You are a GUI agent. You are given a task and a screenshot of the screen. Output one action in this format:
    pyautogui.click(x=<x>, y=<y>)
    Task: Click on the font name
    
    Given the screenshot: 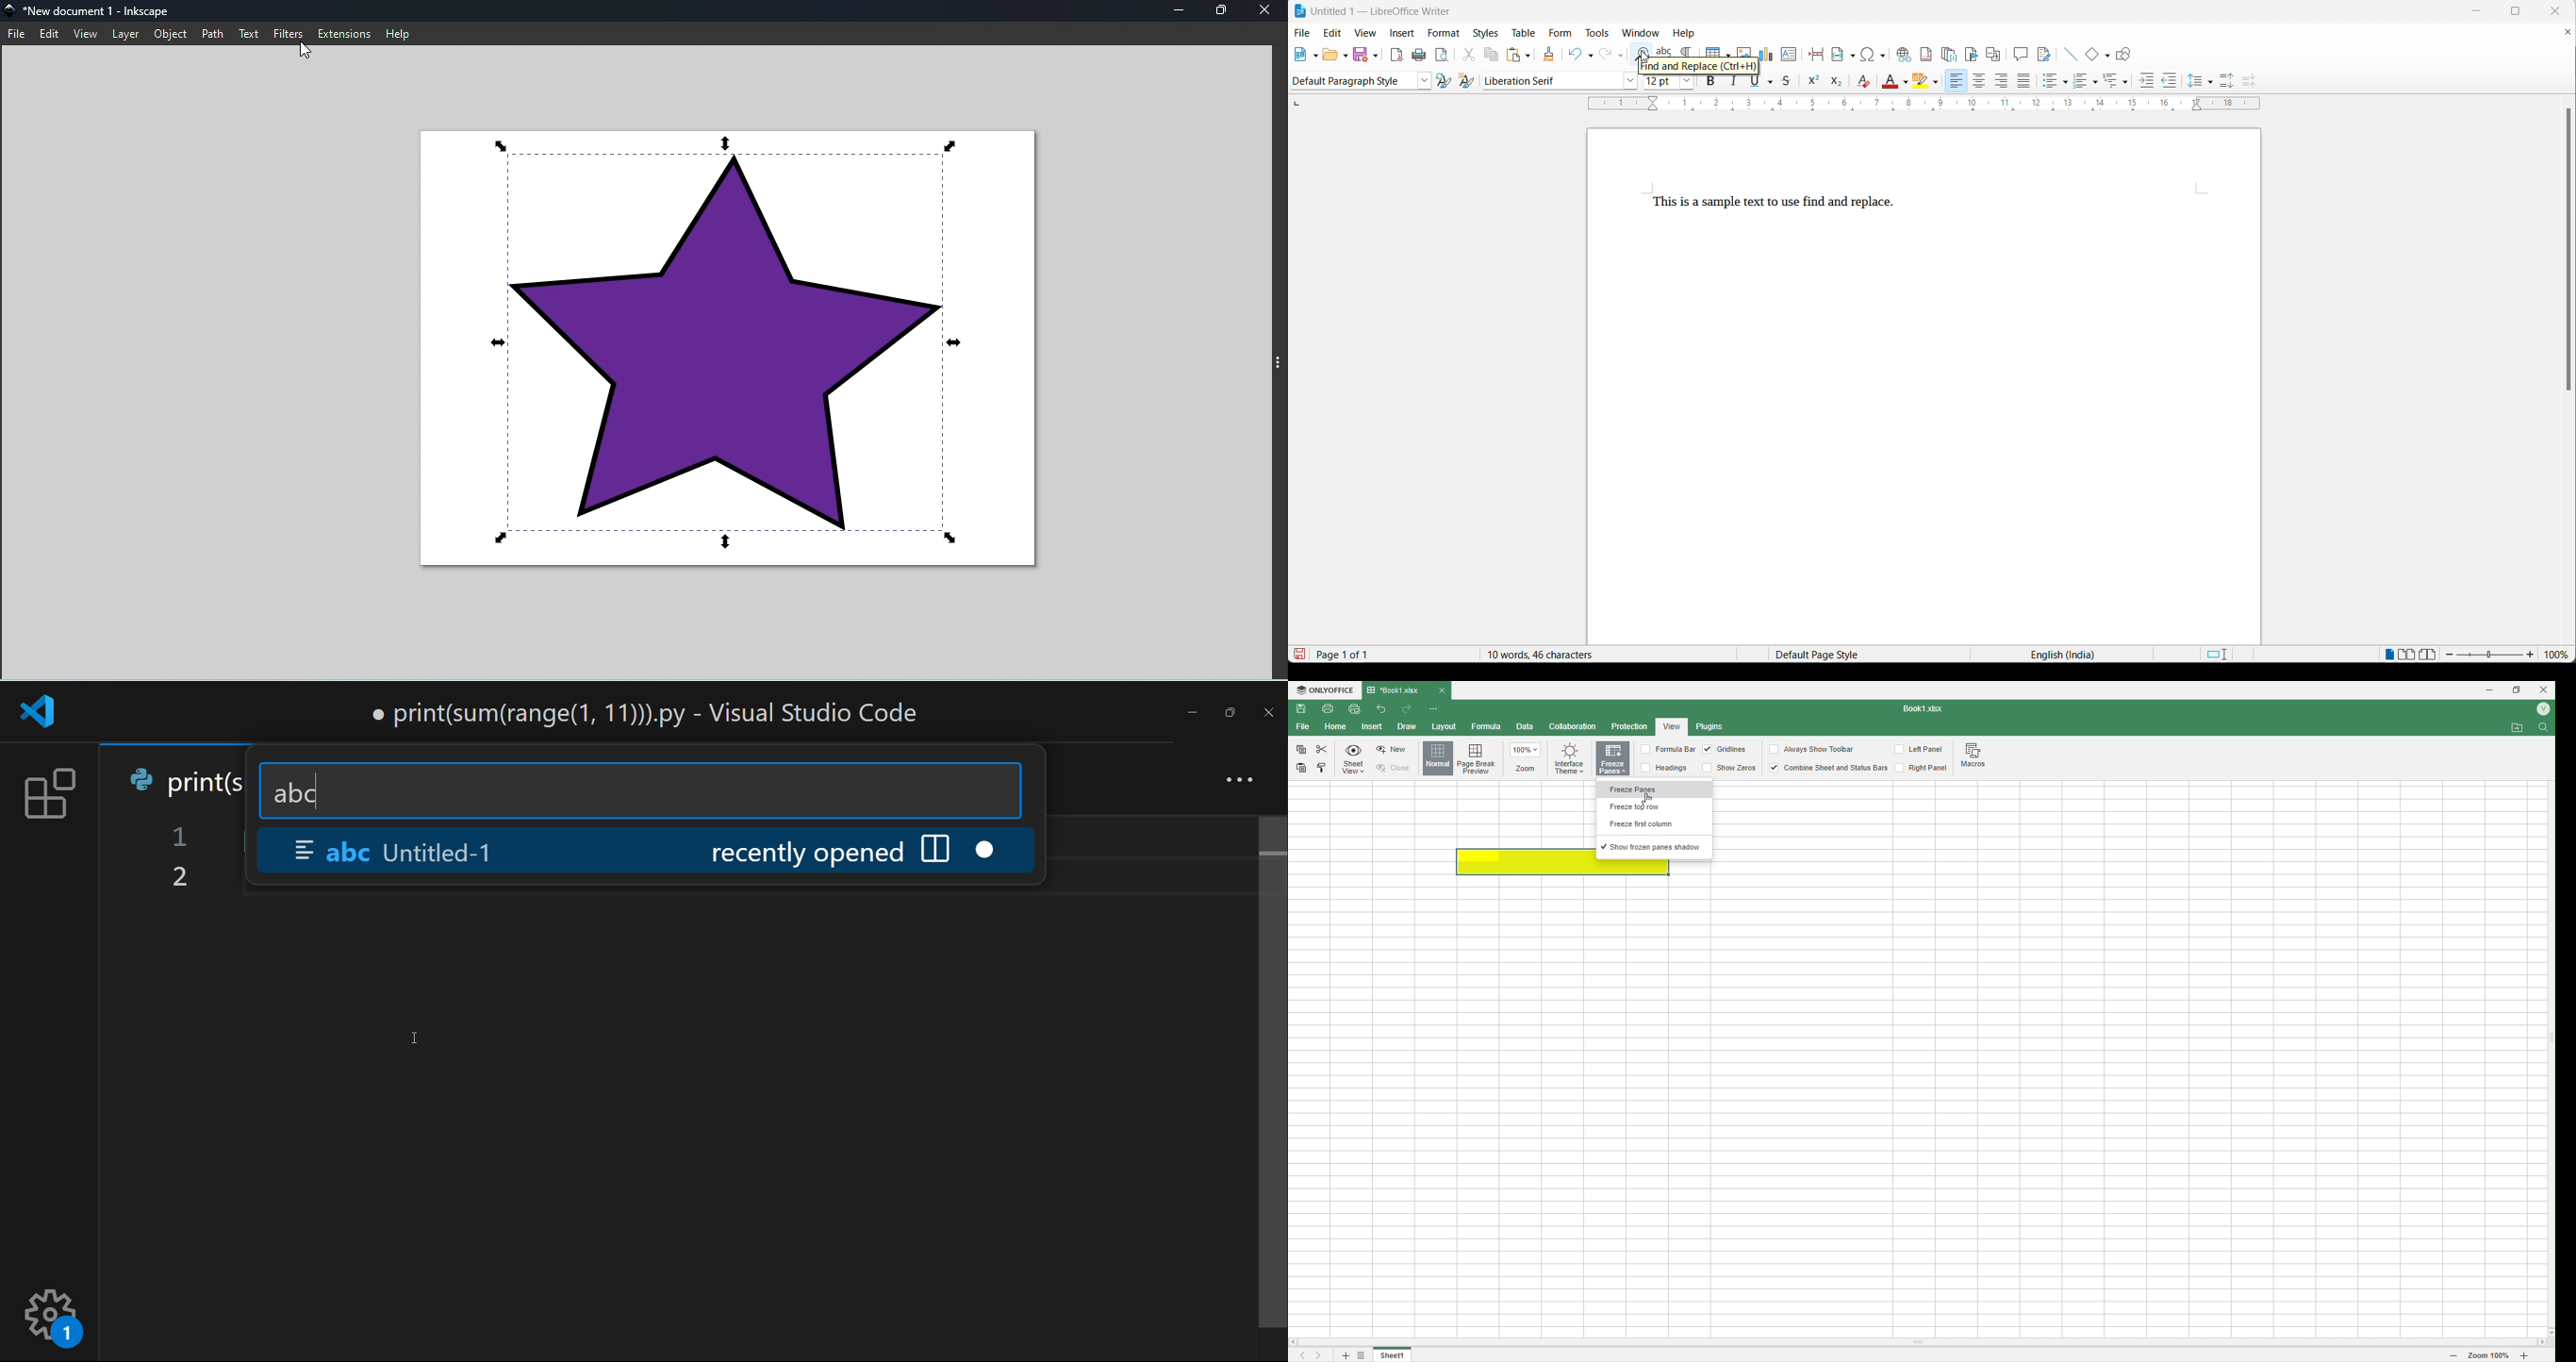 What is the action you would take?
    pyautogui.click(x=1547, y=81)
    